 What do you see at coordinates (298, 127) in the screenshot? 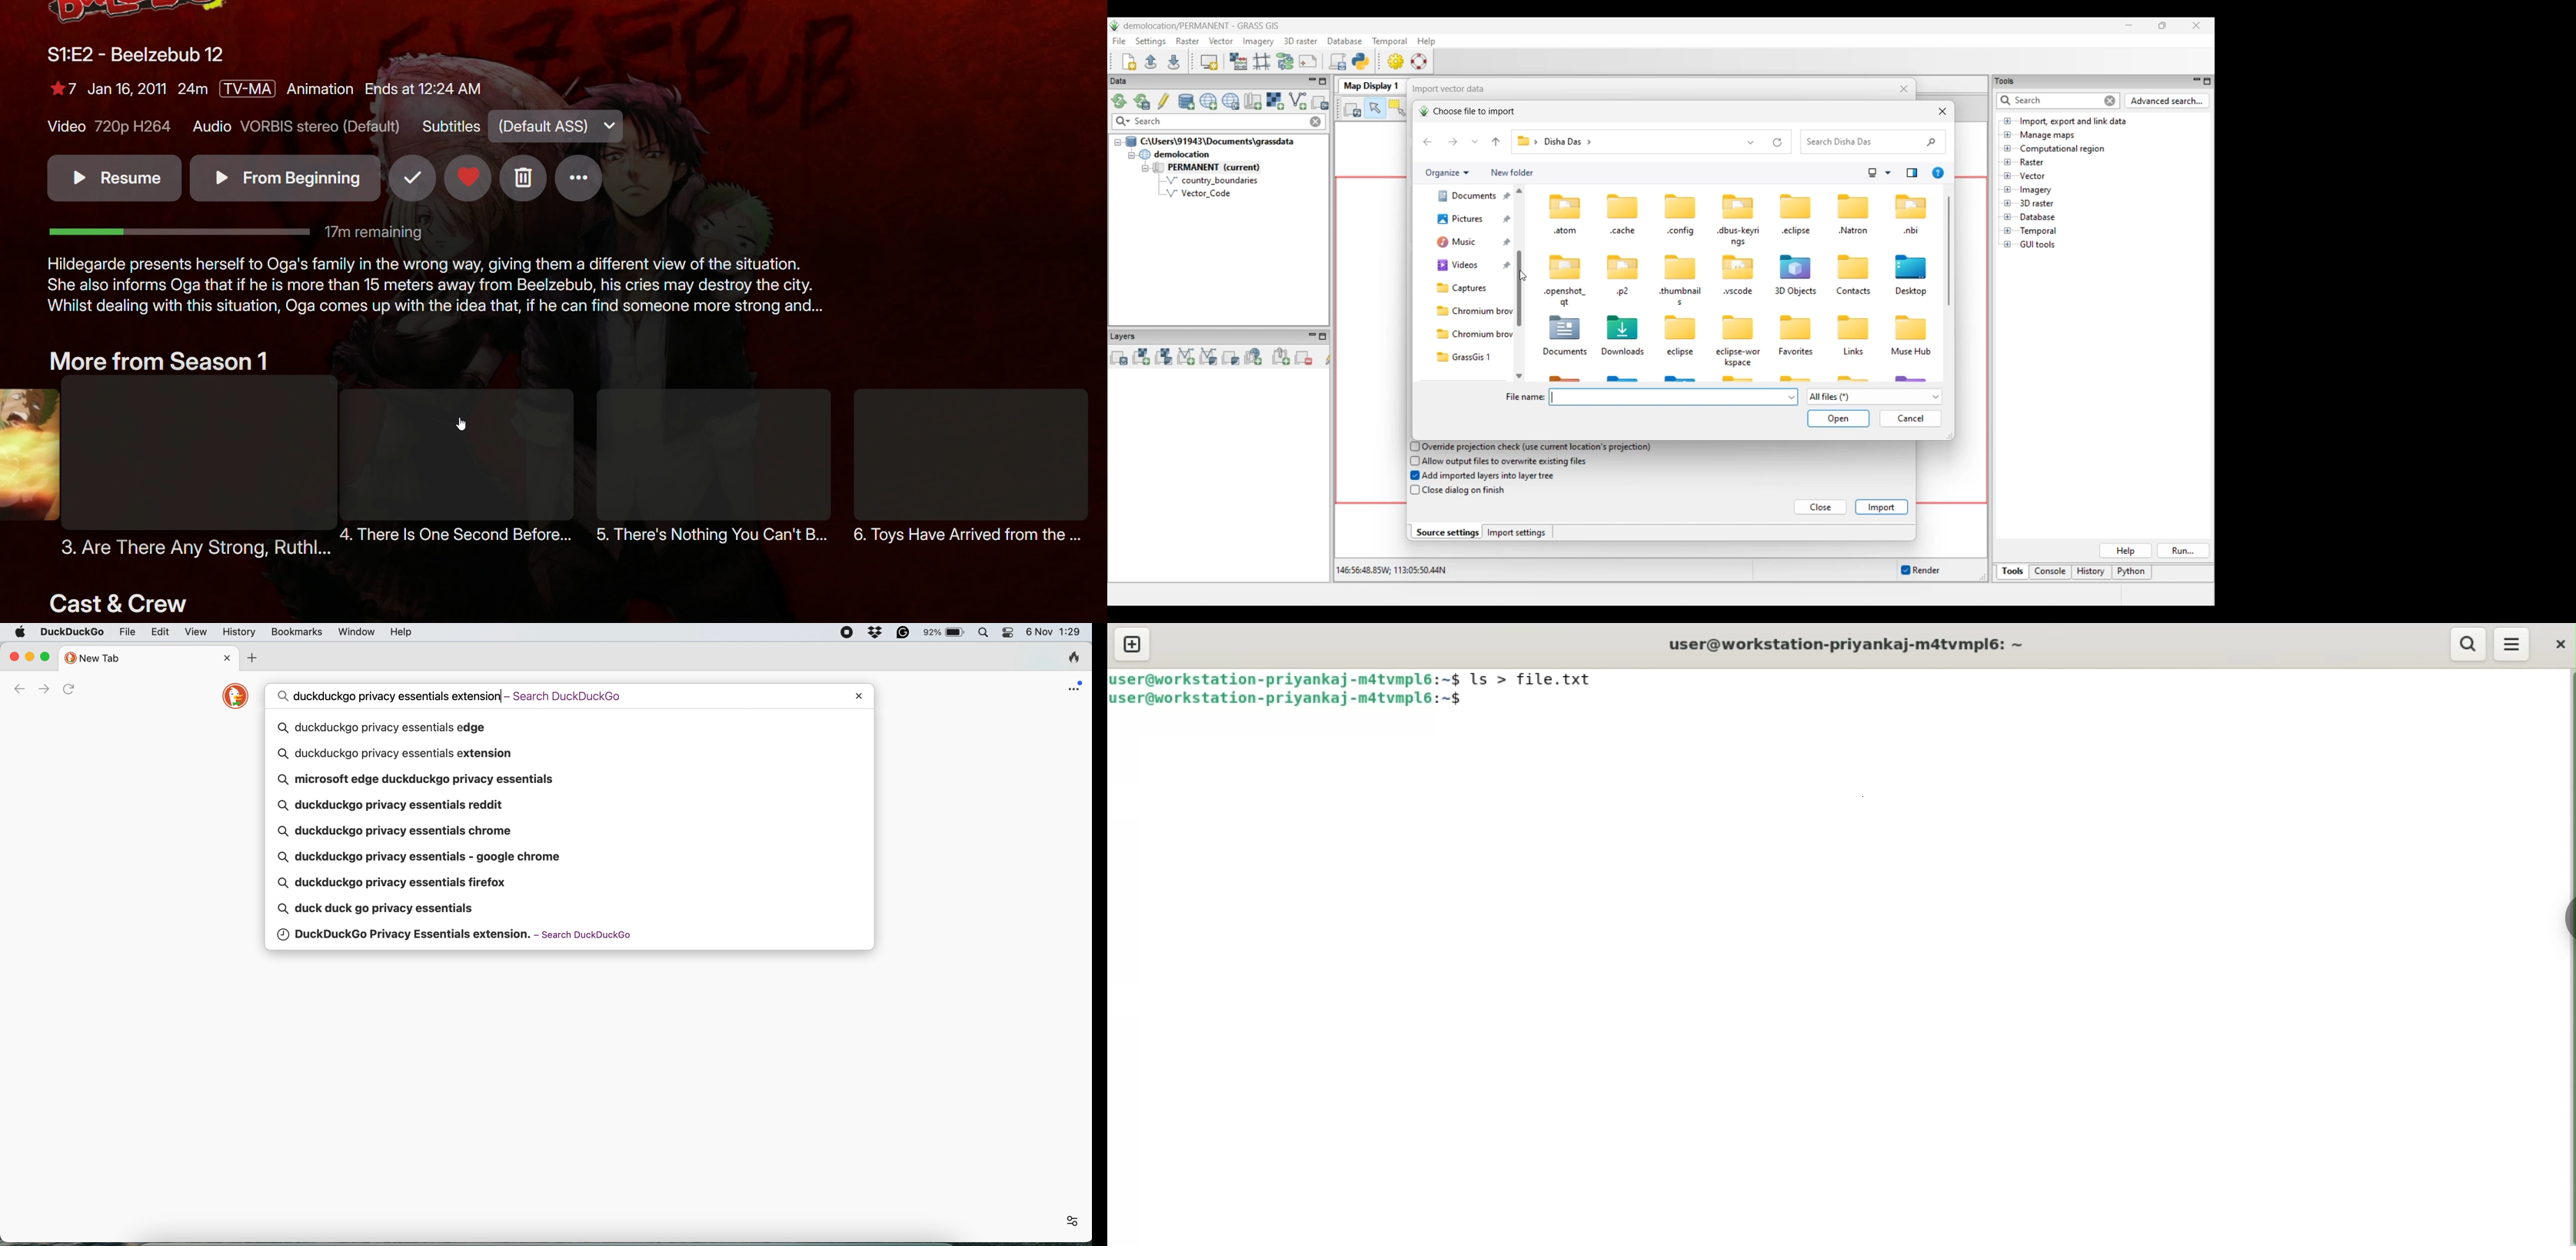
I see `Audio - VORBIS` at bounding box center [298, 127].